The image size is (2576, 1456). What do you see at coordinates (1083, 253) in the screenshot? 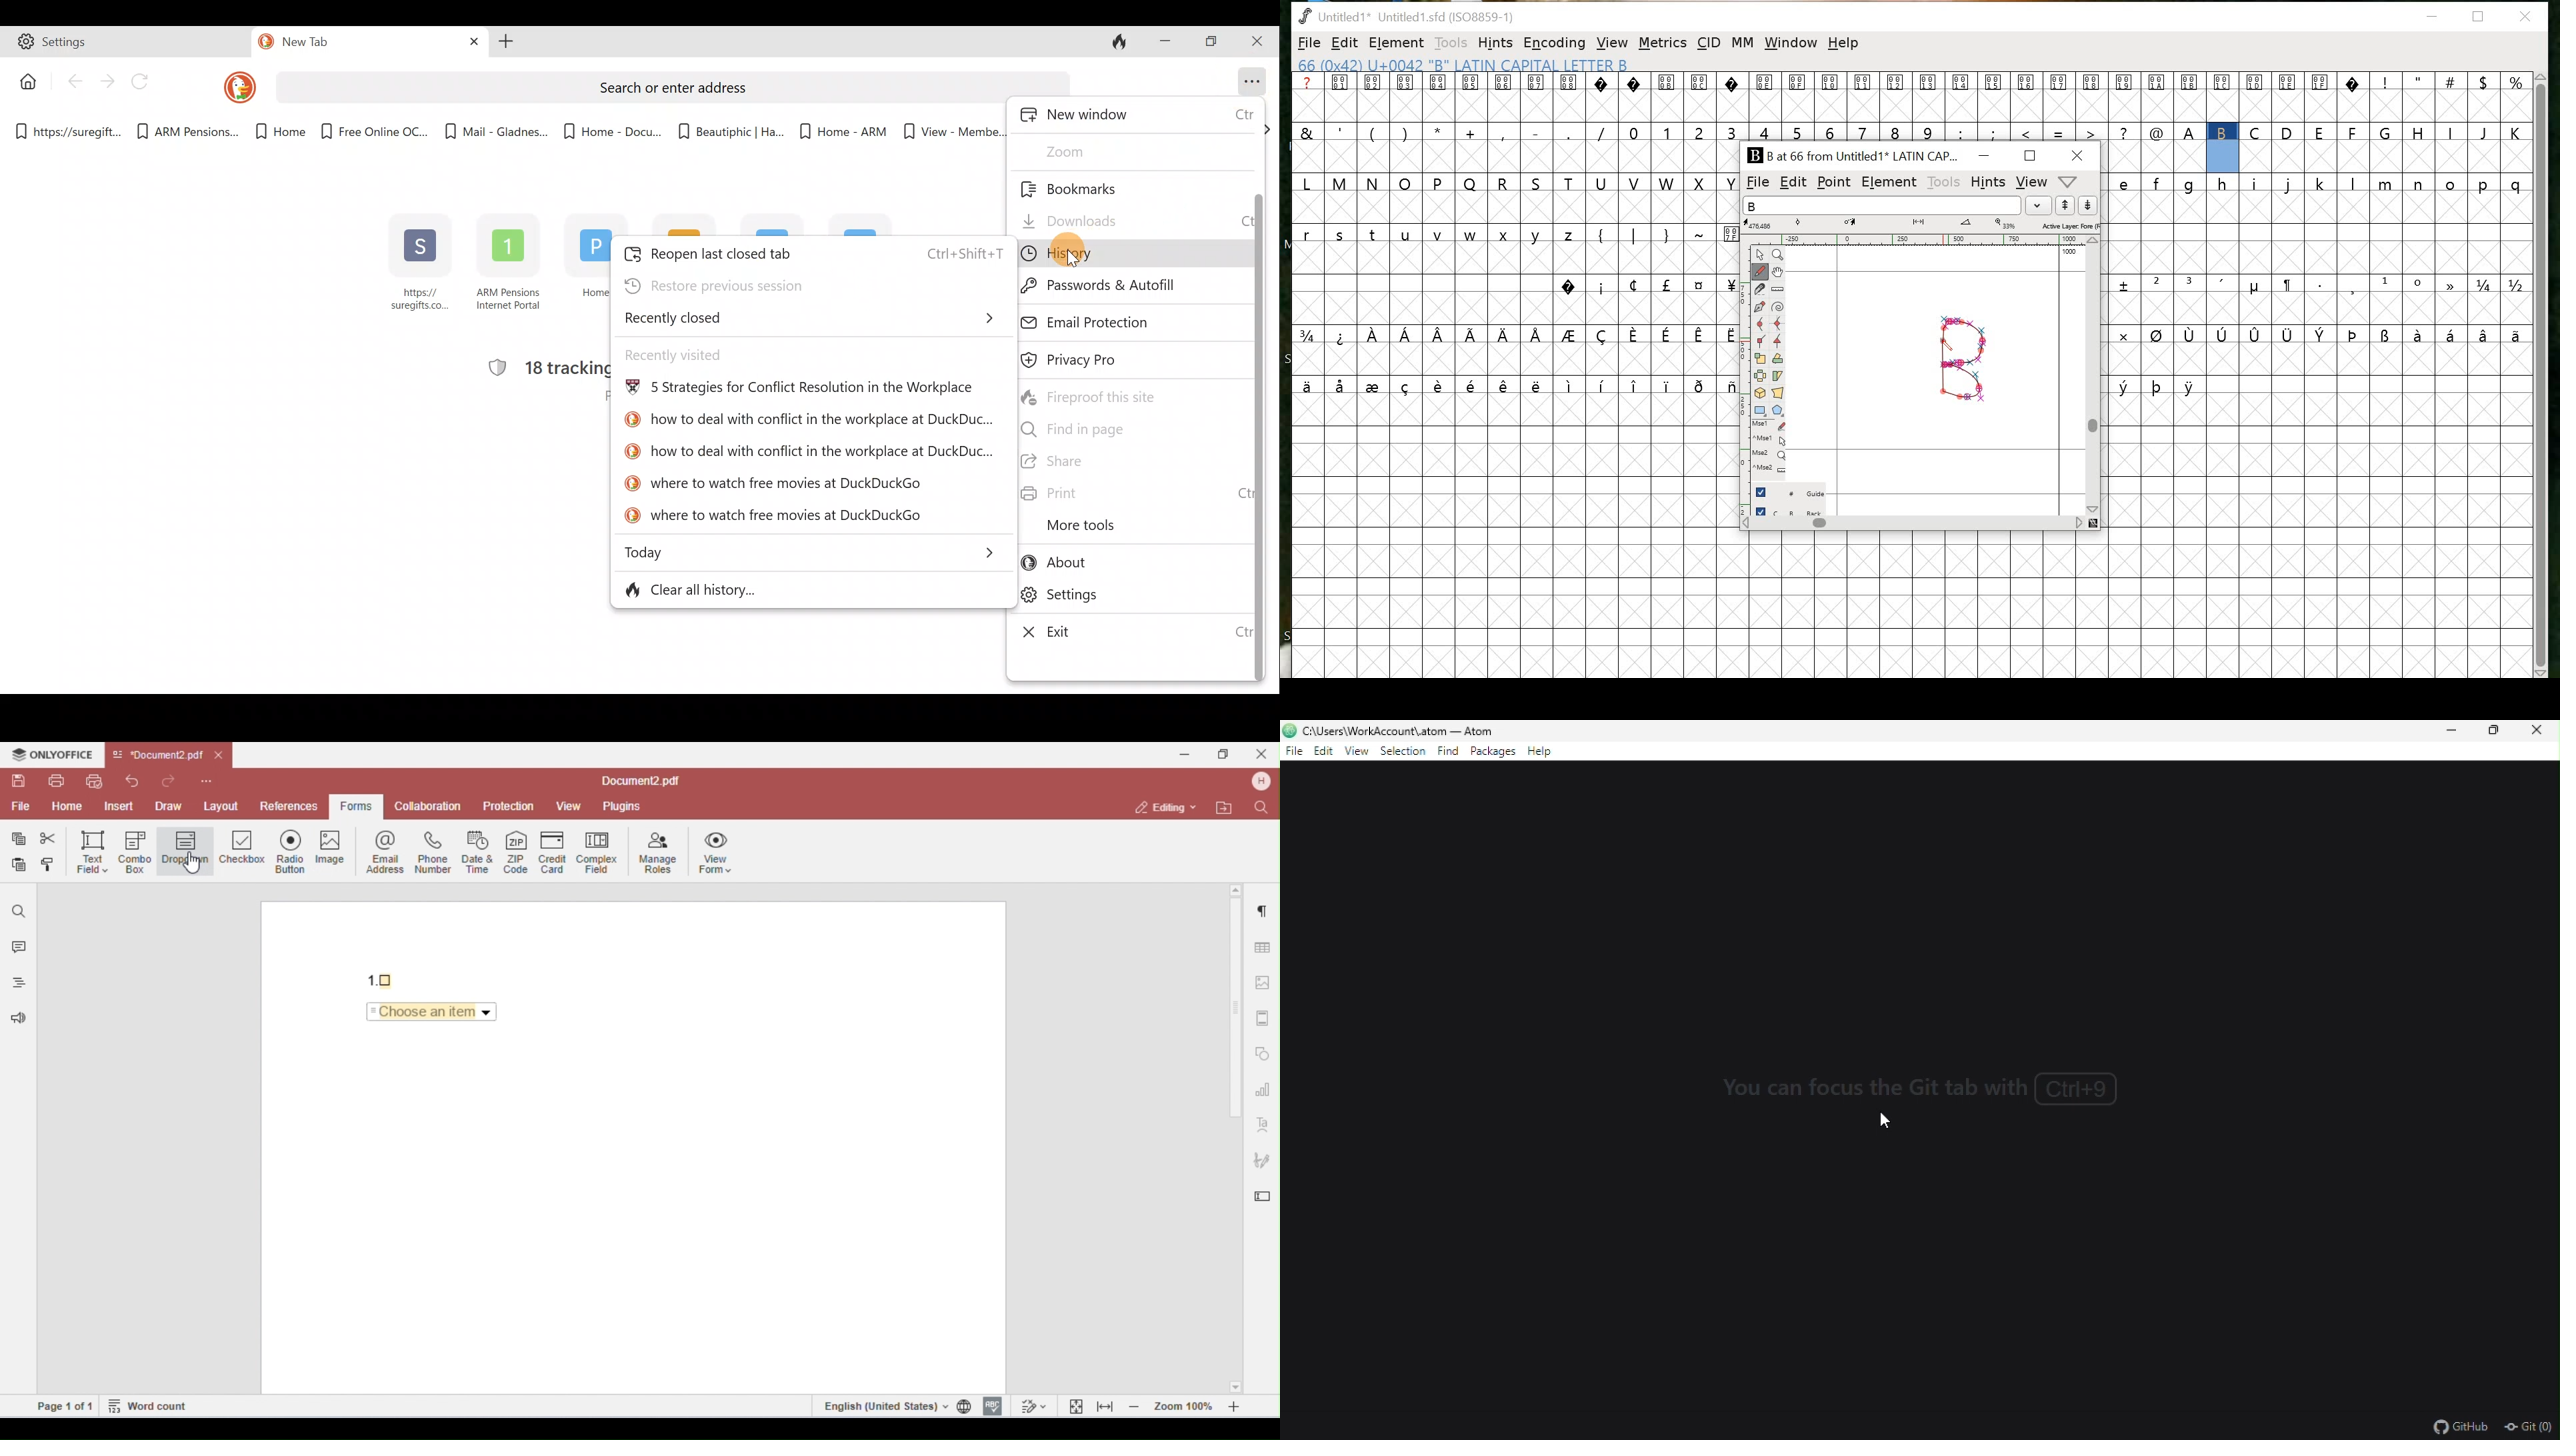
I see `Cursor` at bounding box center [1083, 253].